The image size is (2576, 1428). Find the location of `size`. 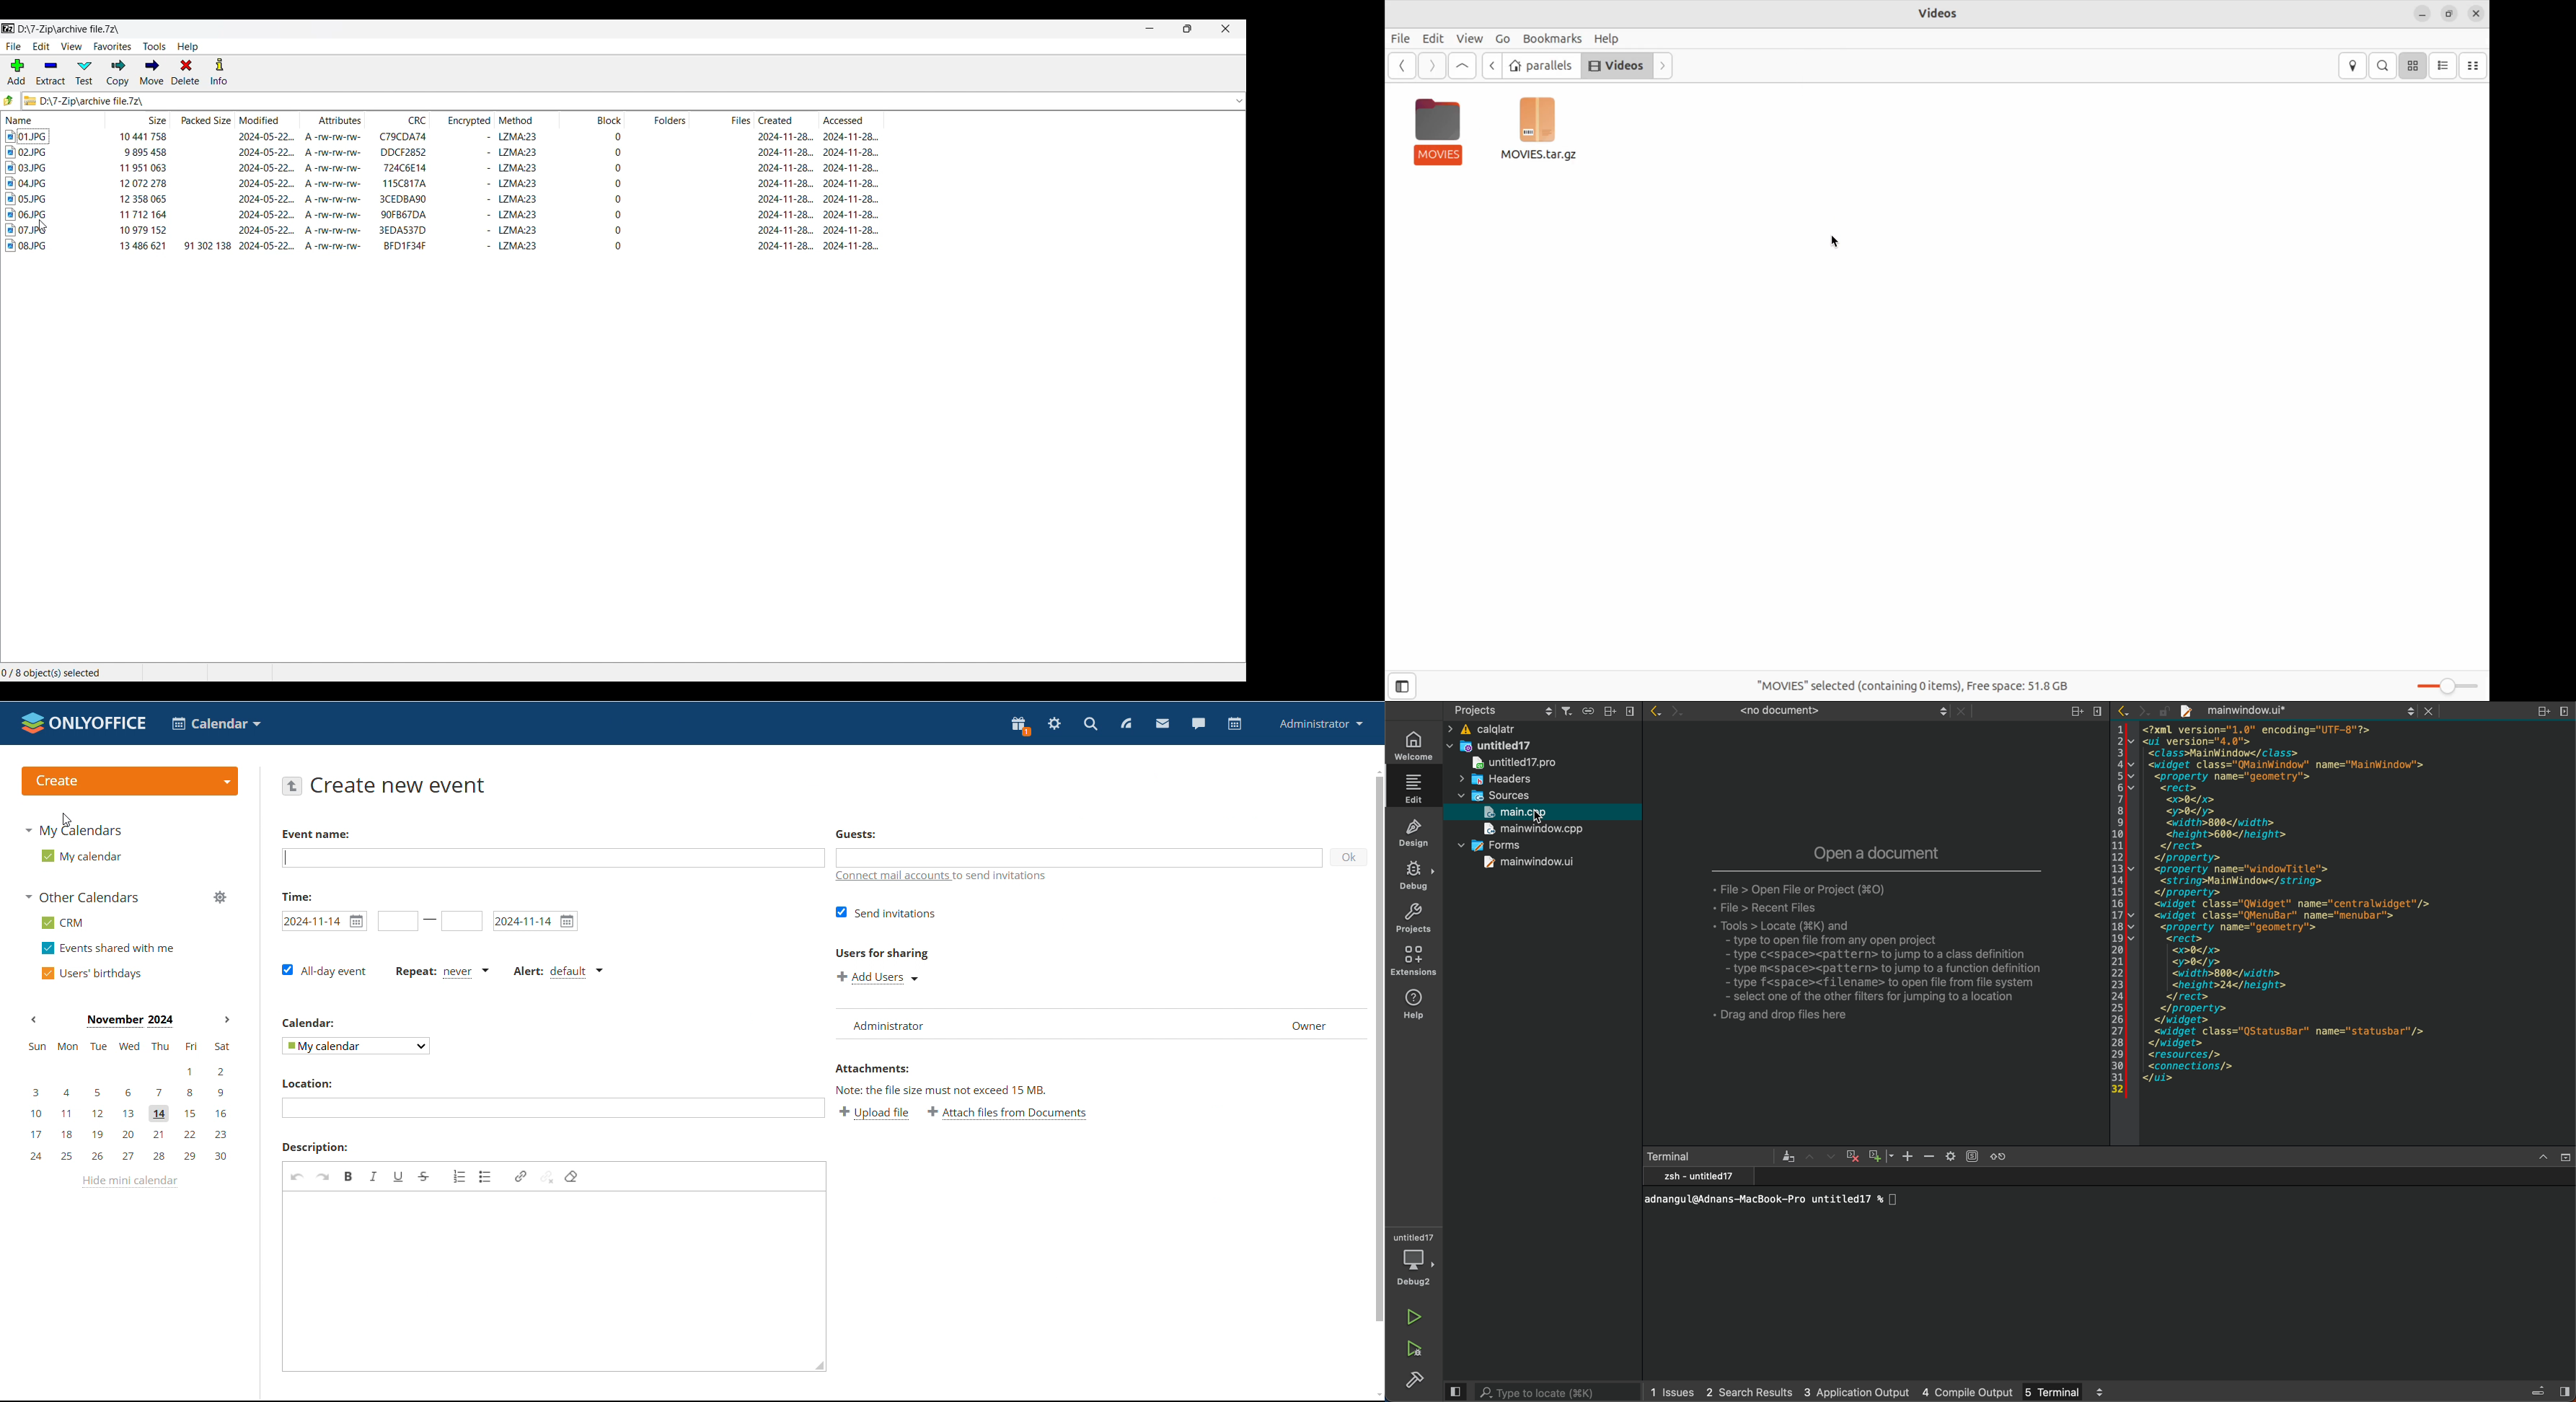

size is located at coordinates (143, 167).